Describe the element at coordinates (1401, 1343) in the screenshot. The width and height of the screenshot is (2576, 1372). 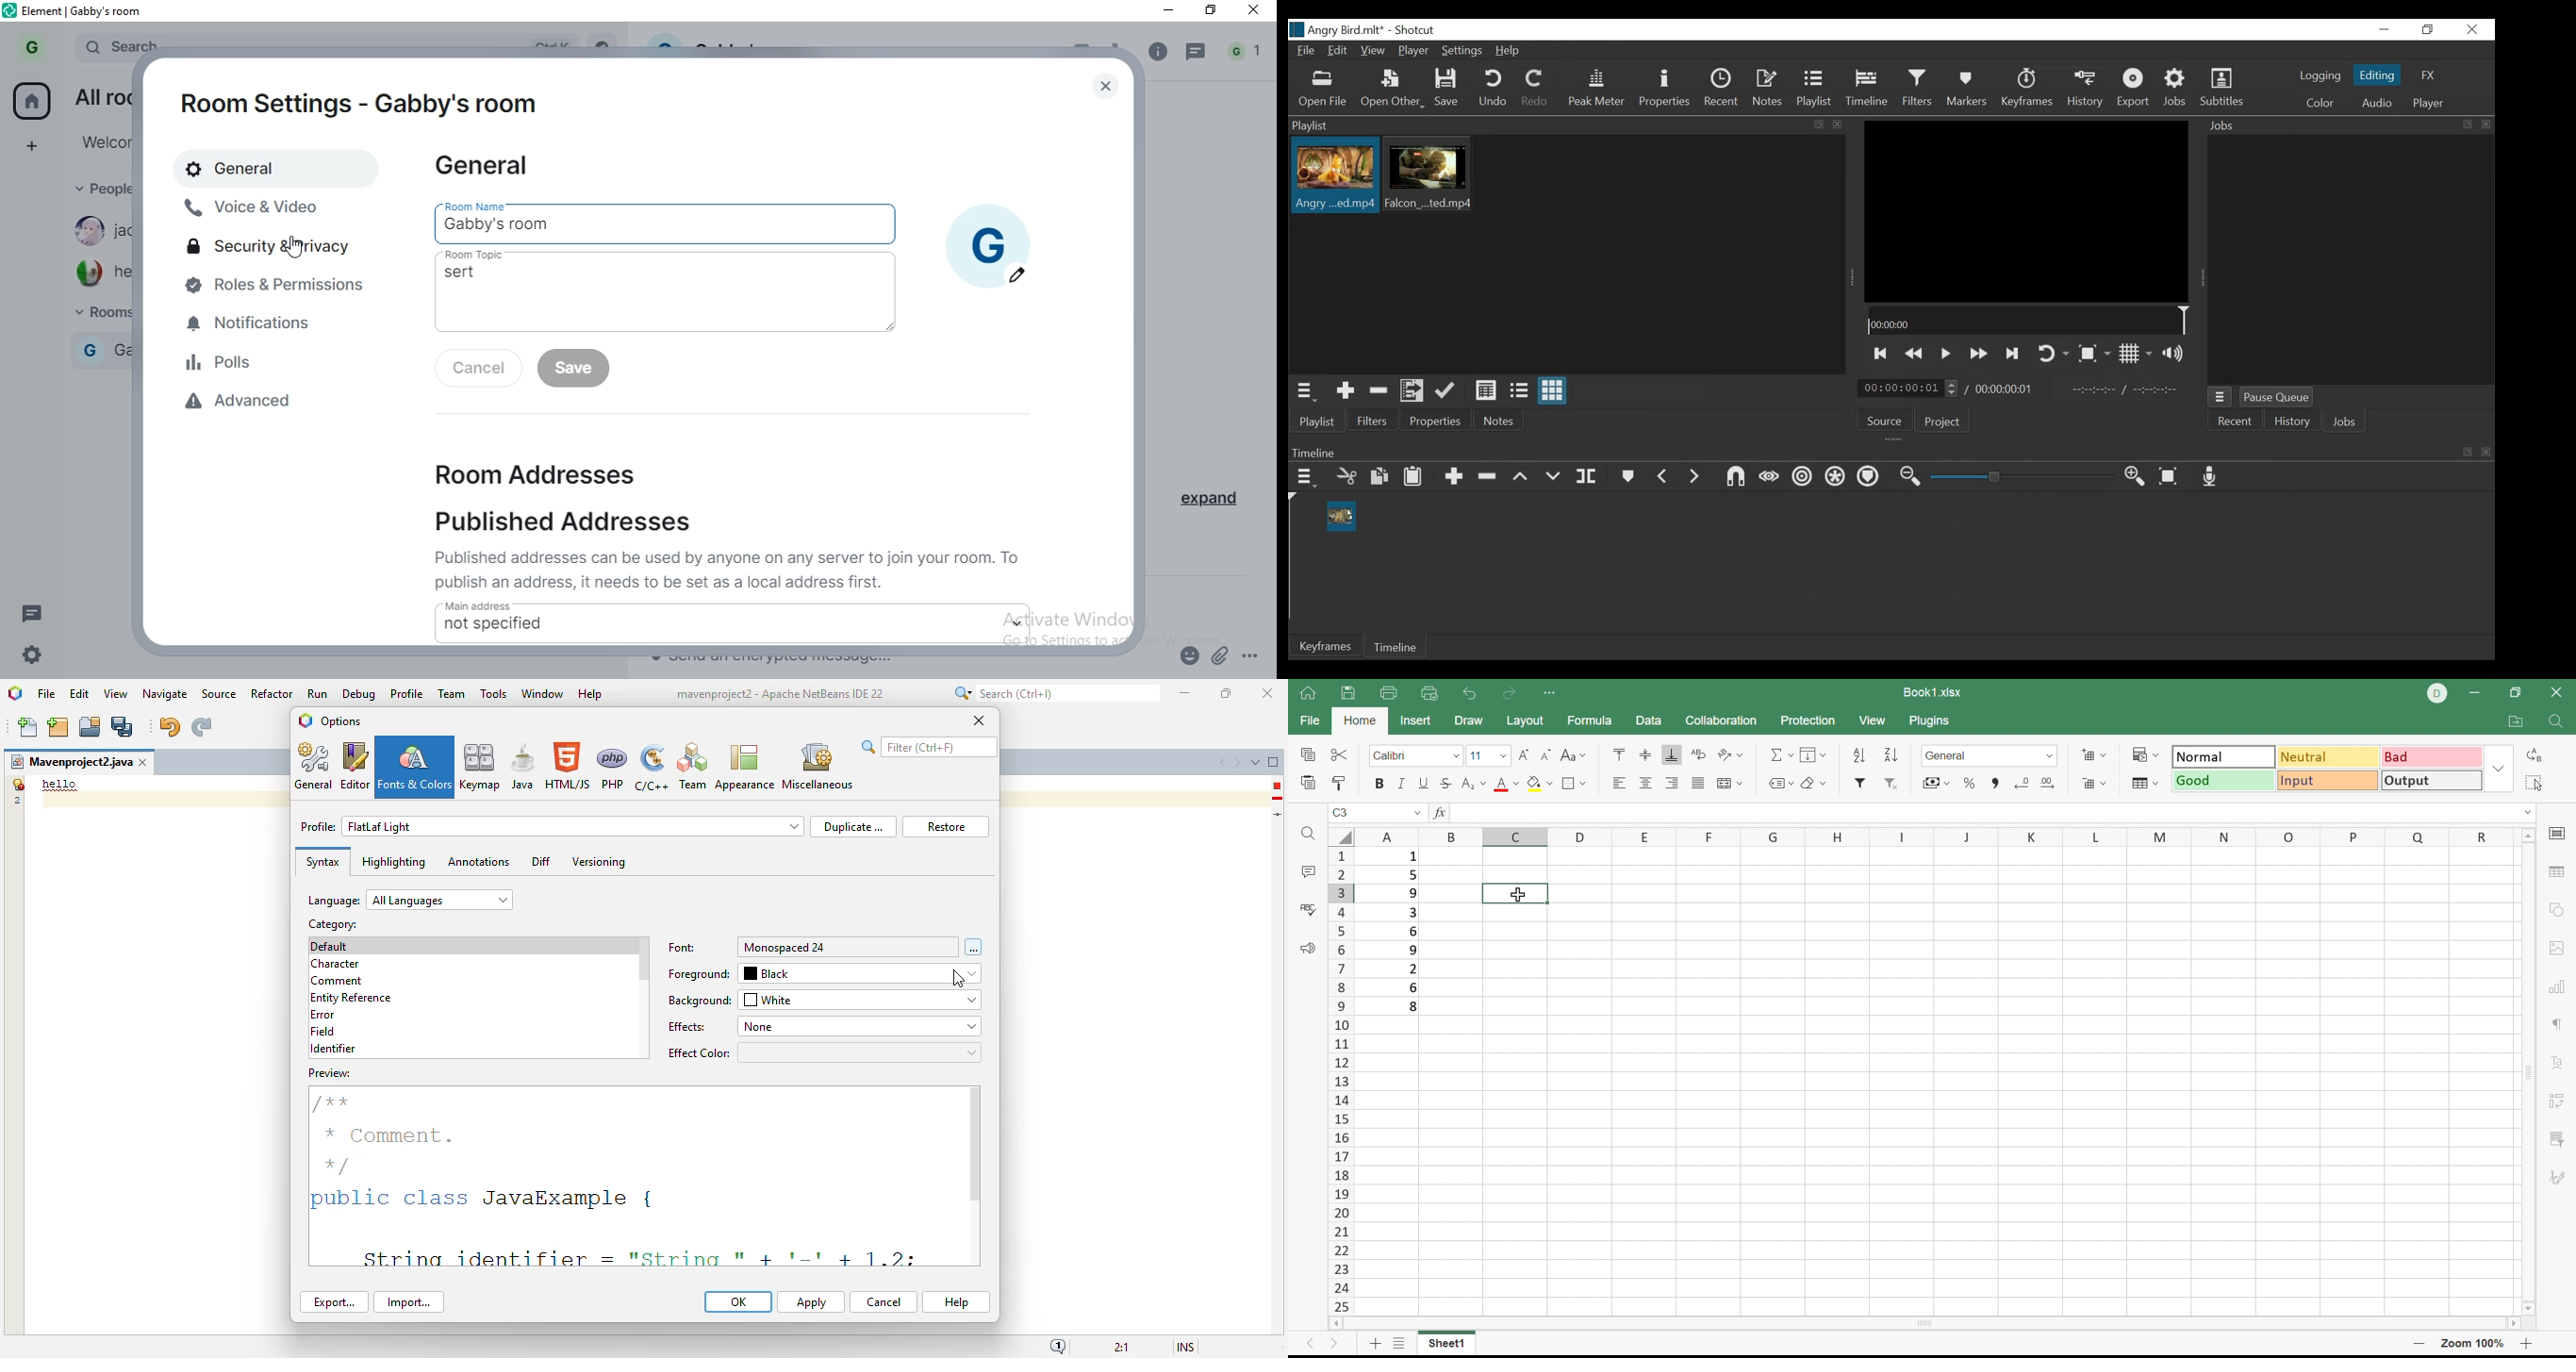
I see `List of sheets` at that location.